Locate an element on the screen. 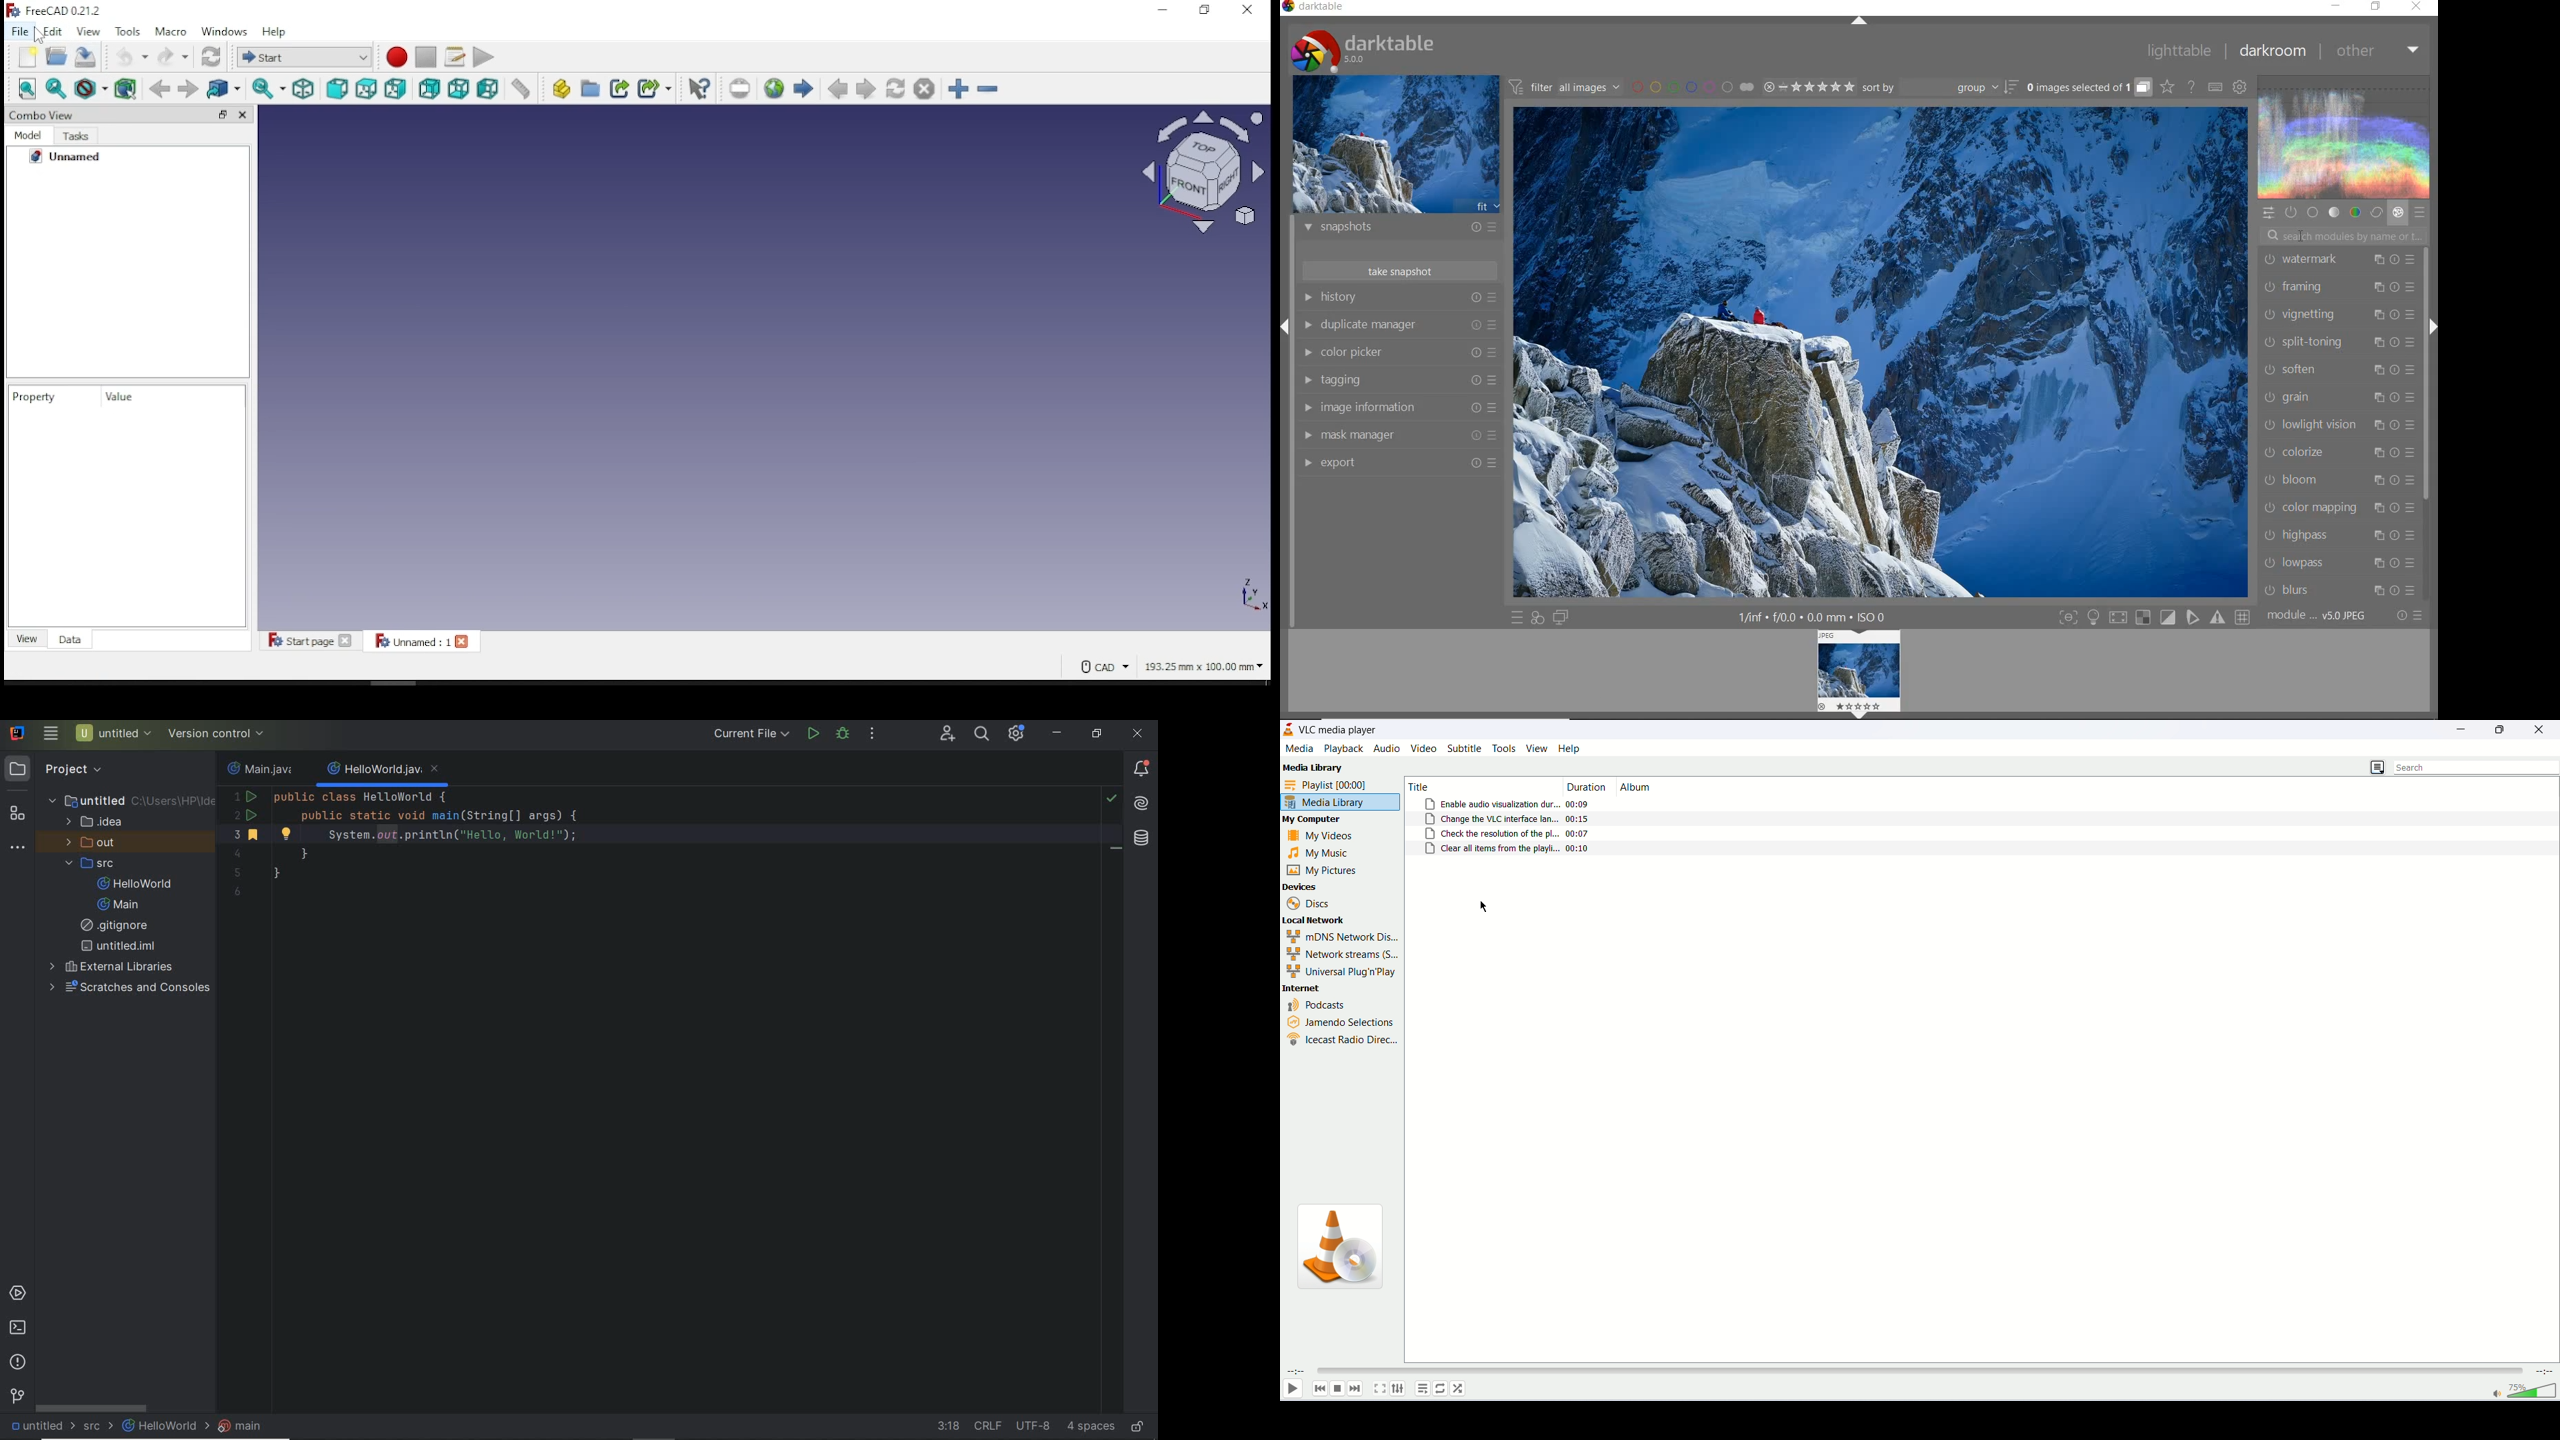 The height and width of the screenshot is (1456, 2576). mask manager is located at coordinates (1398, 436).